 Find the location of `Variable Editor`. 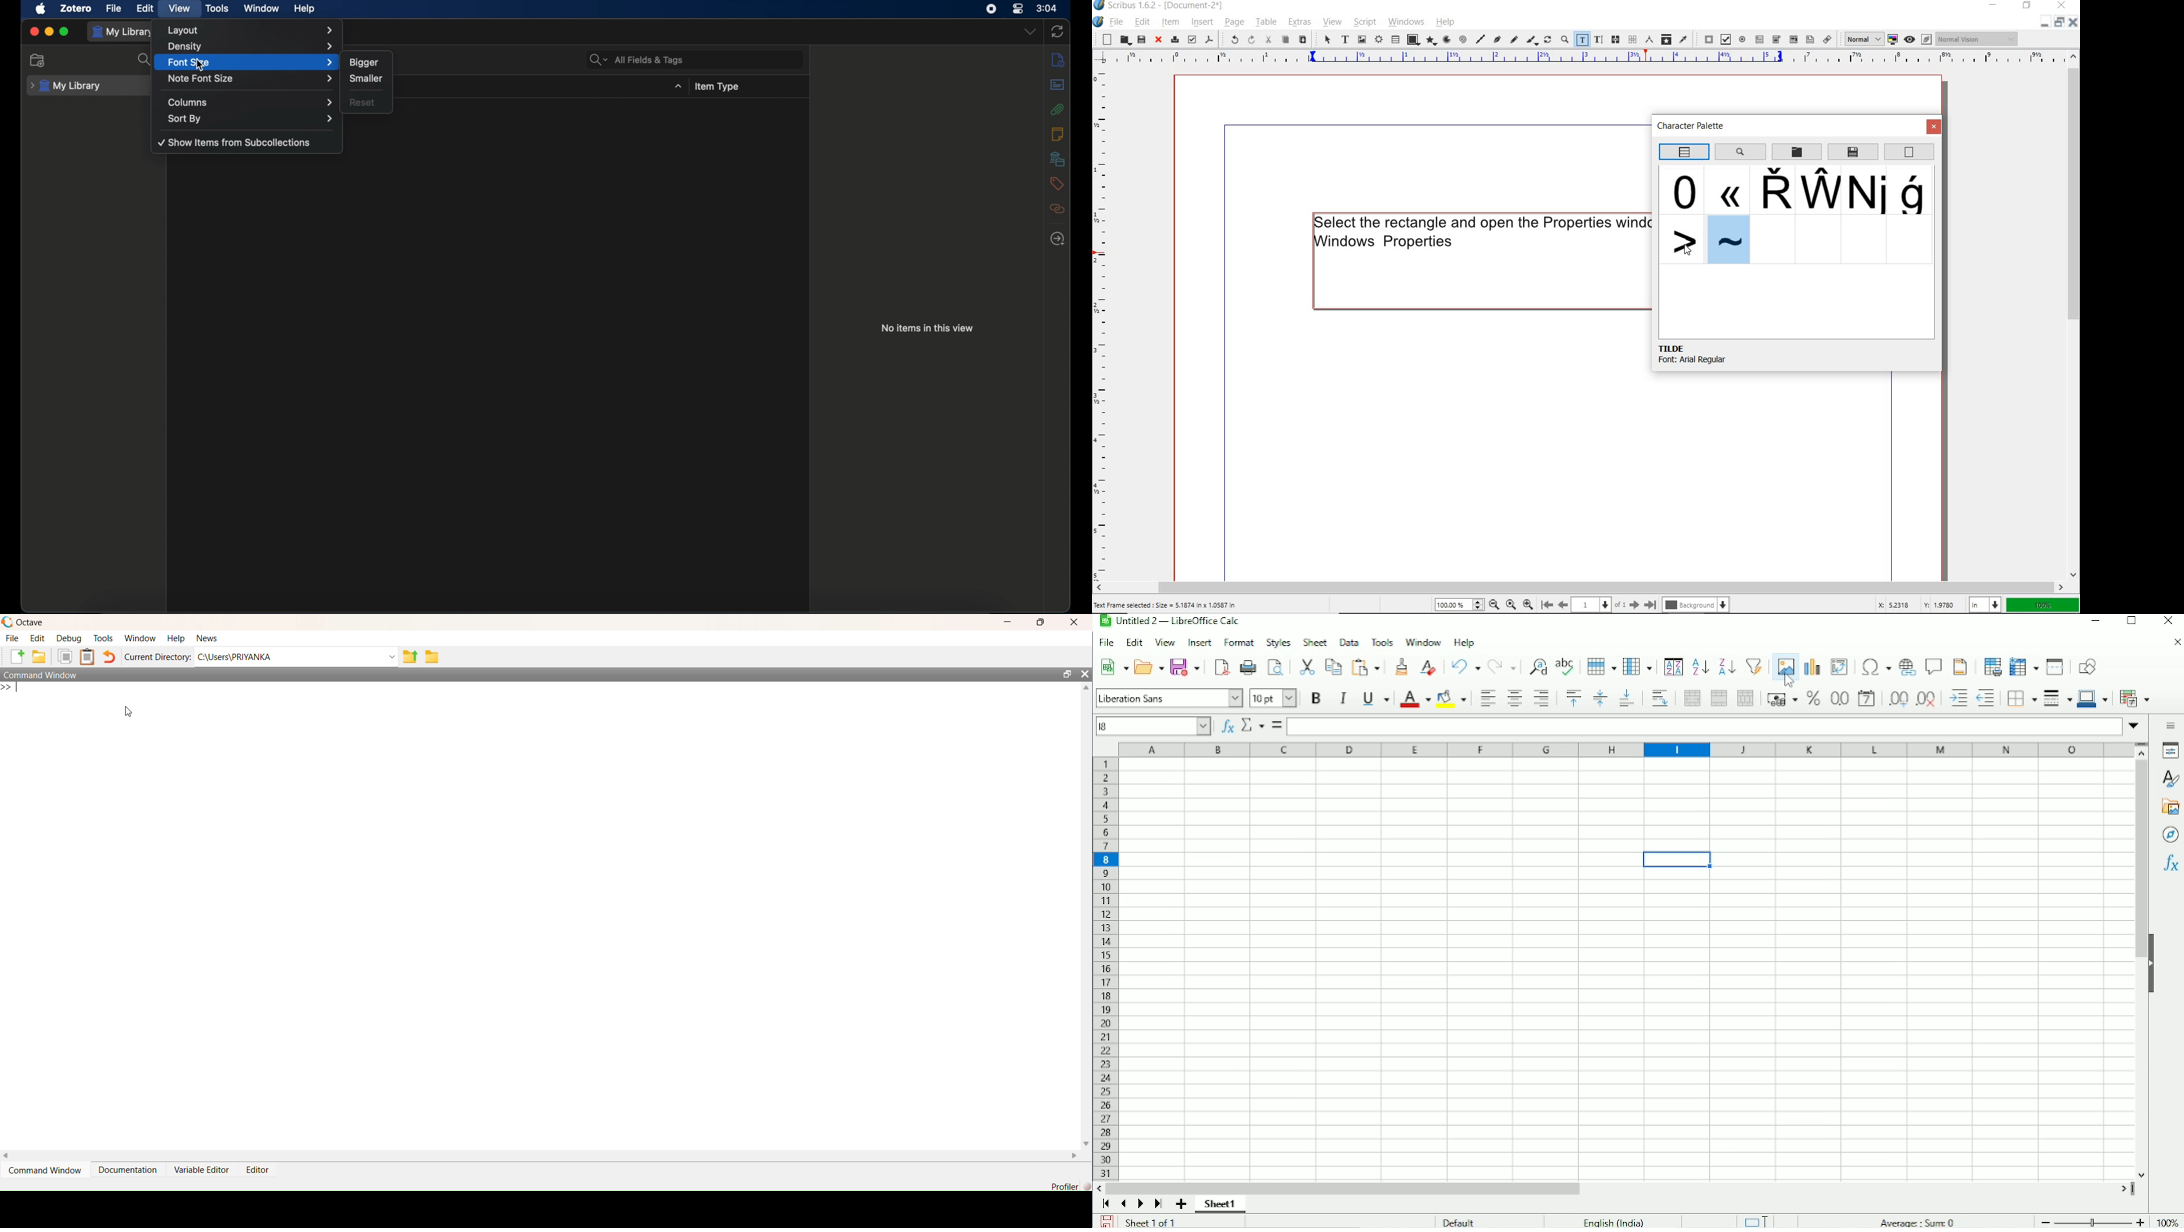

Variable Editor is located at coordinates (202, 1171).